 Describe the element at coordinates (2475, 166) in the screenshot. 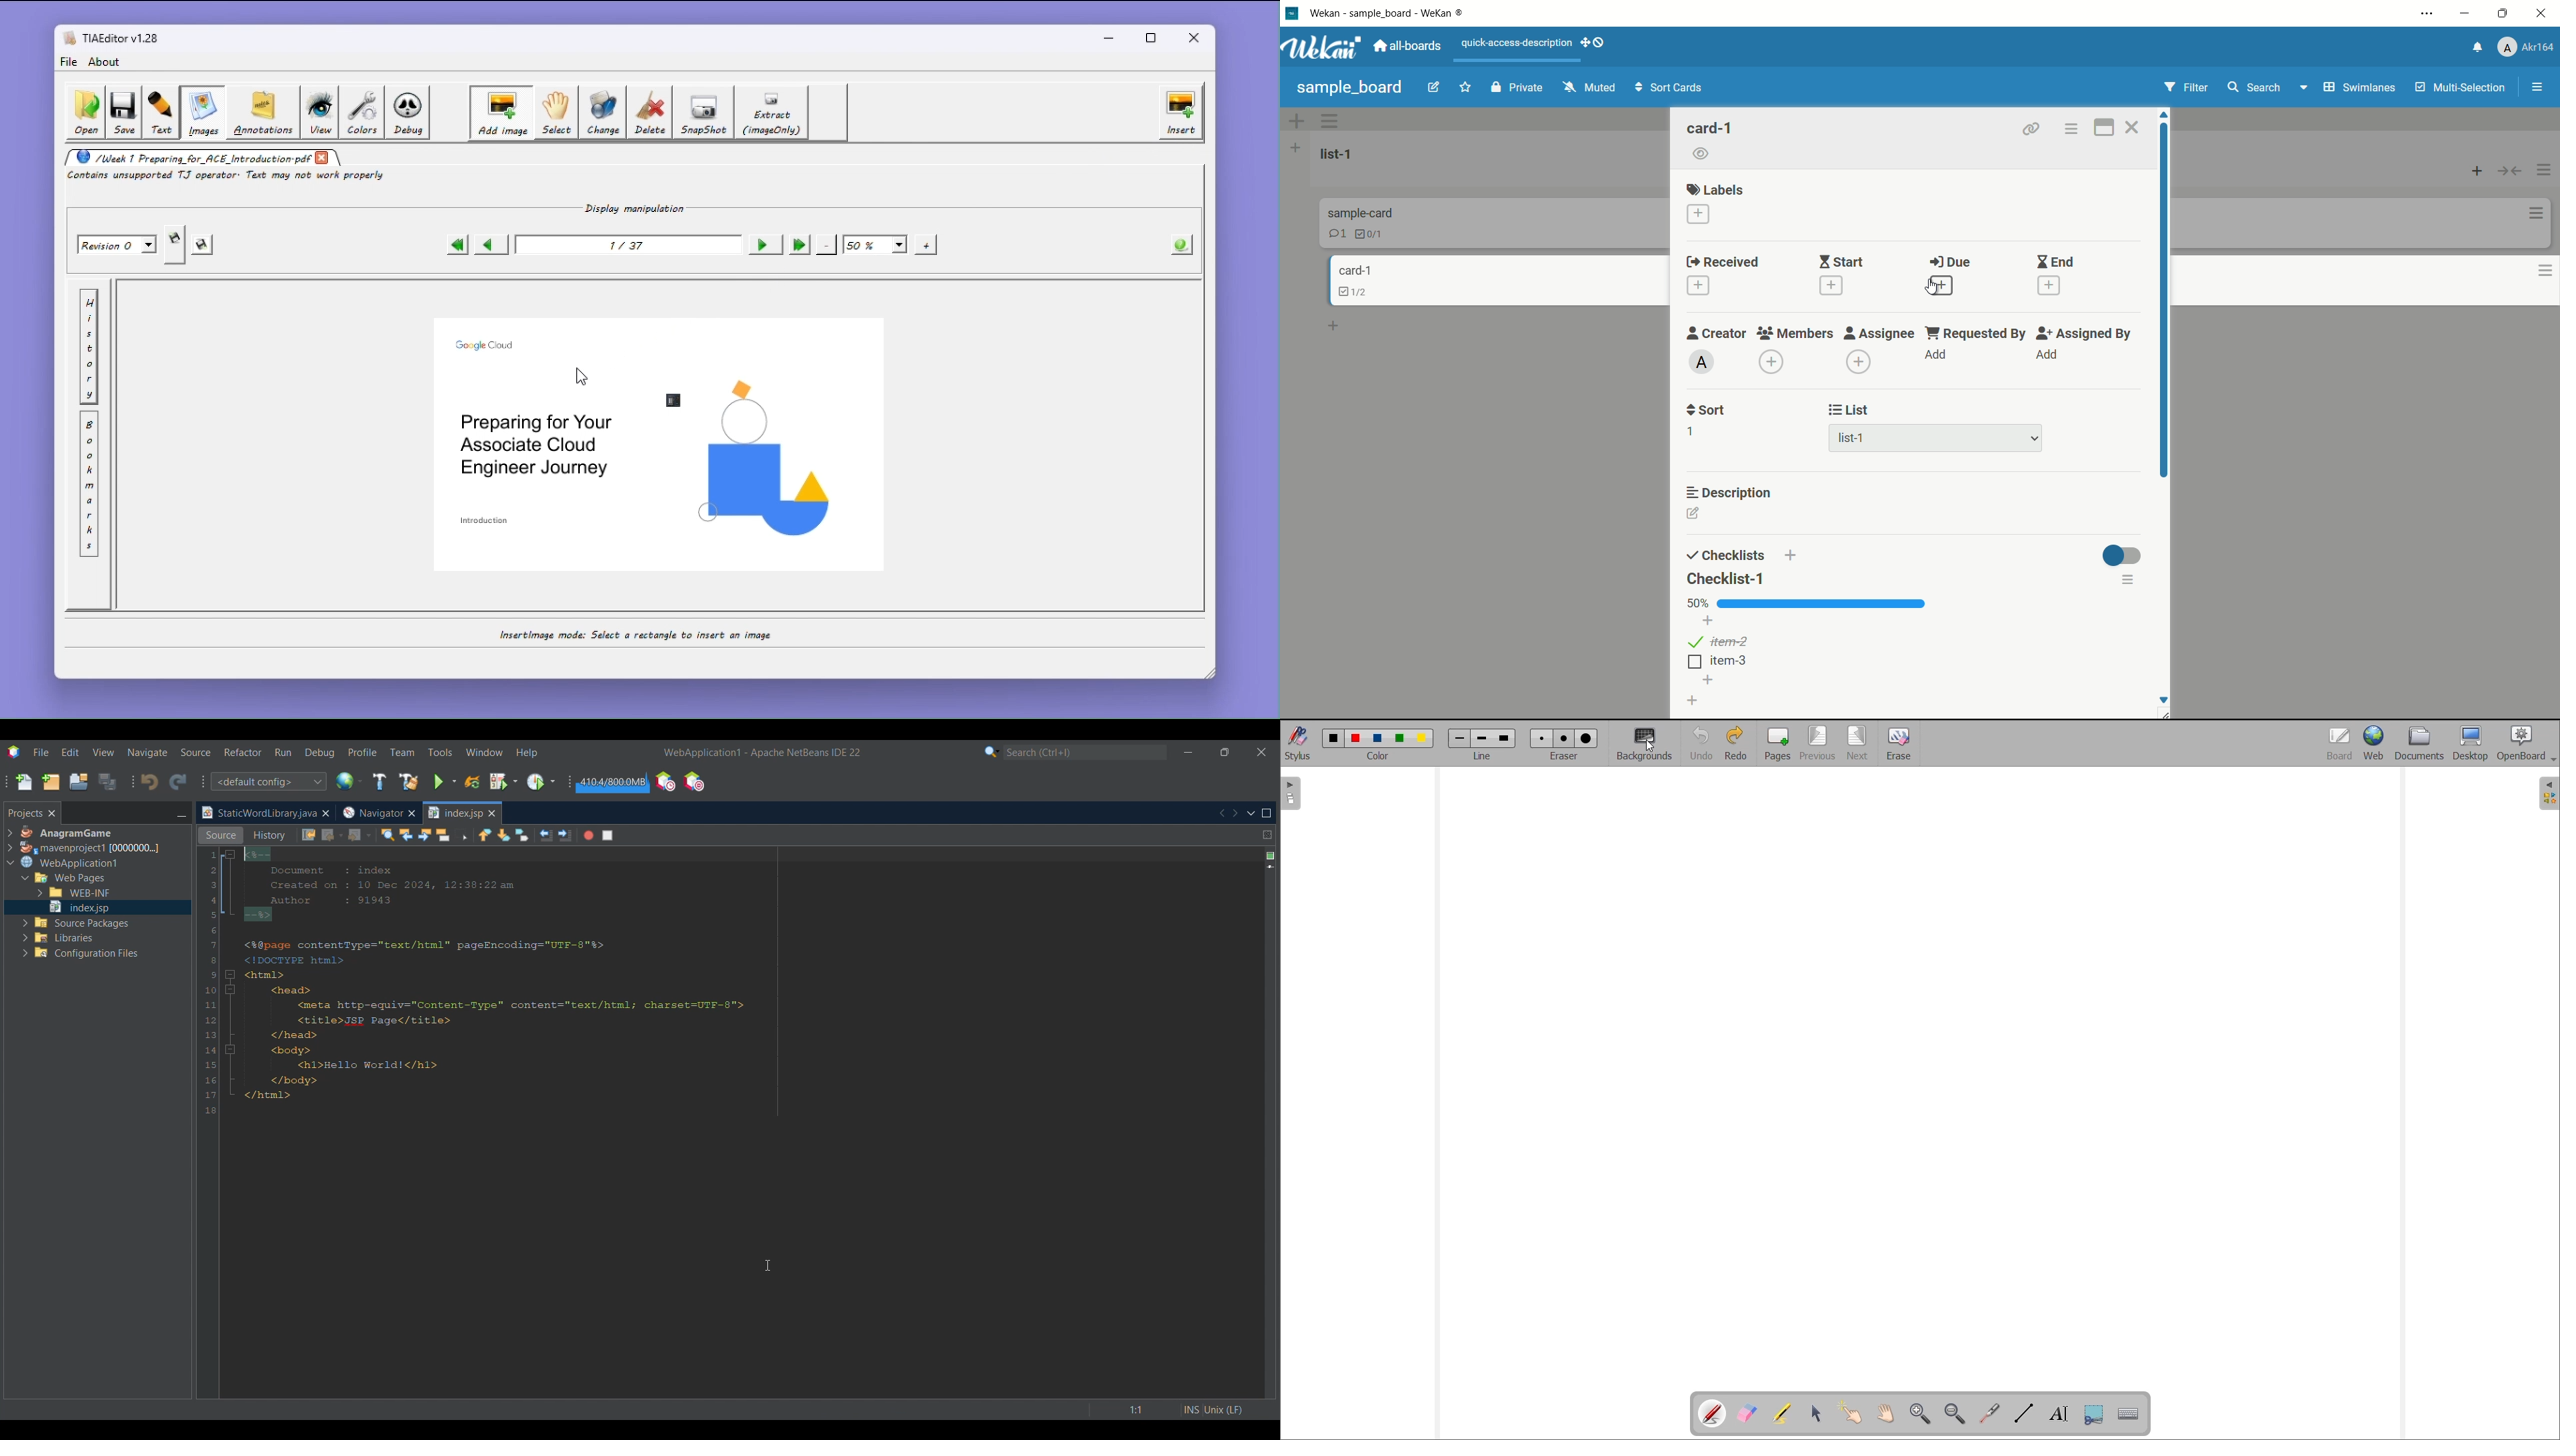

I see `add card to top of list` at that location.